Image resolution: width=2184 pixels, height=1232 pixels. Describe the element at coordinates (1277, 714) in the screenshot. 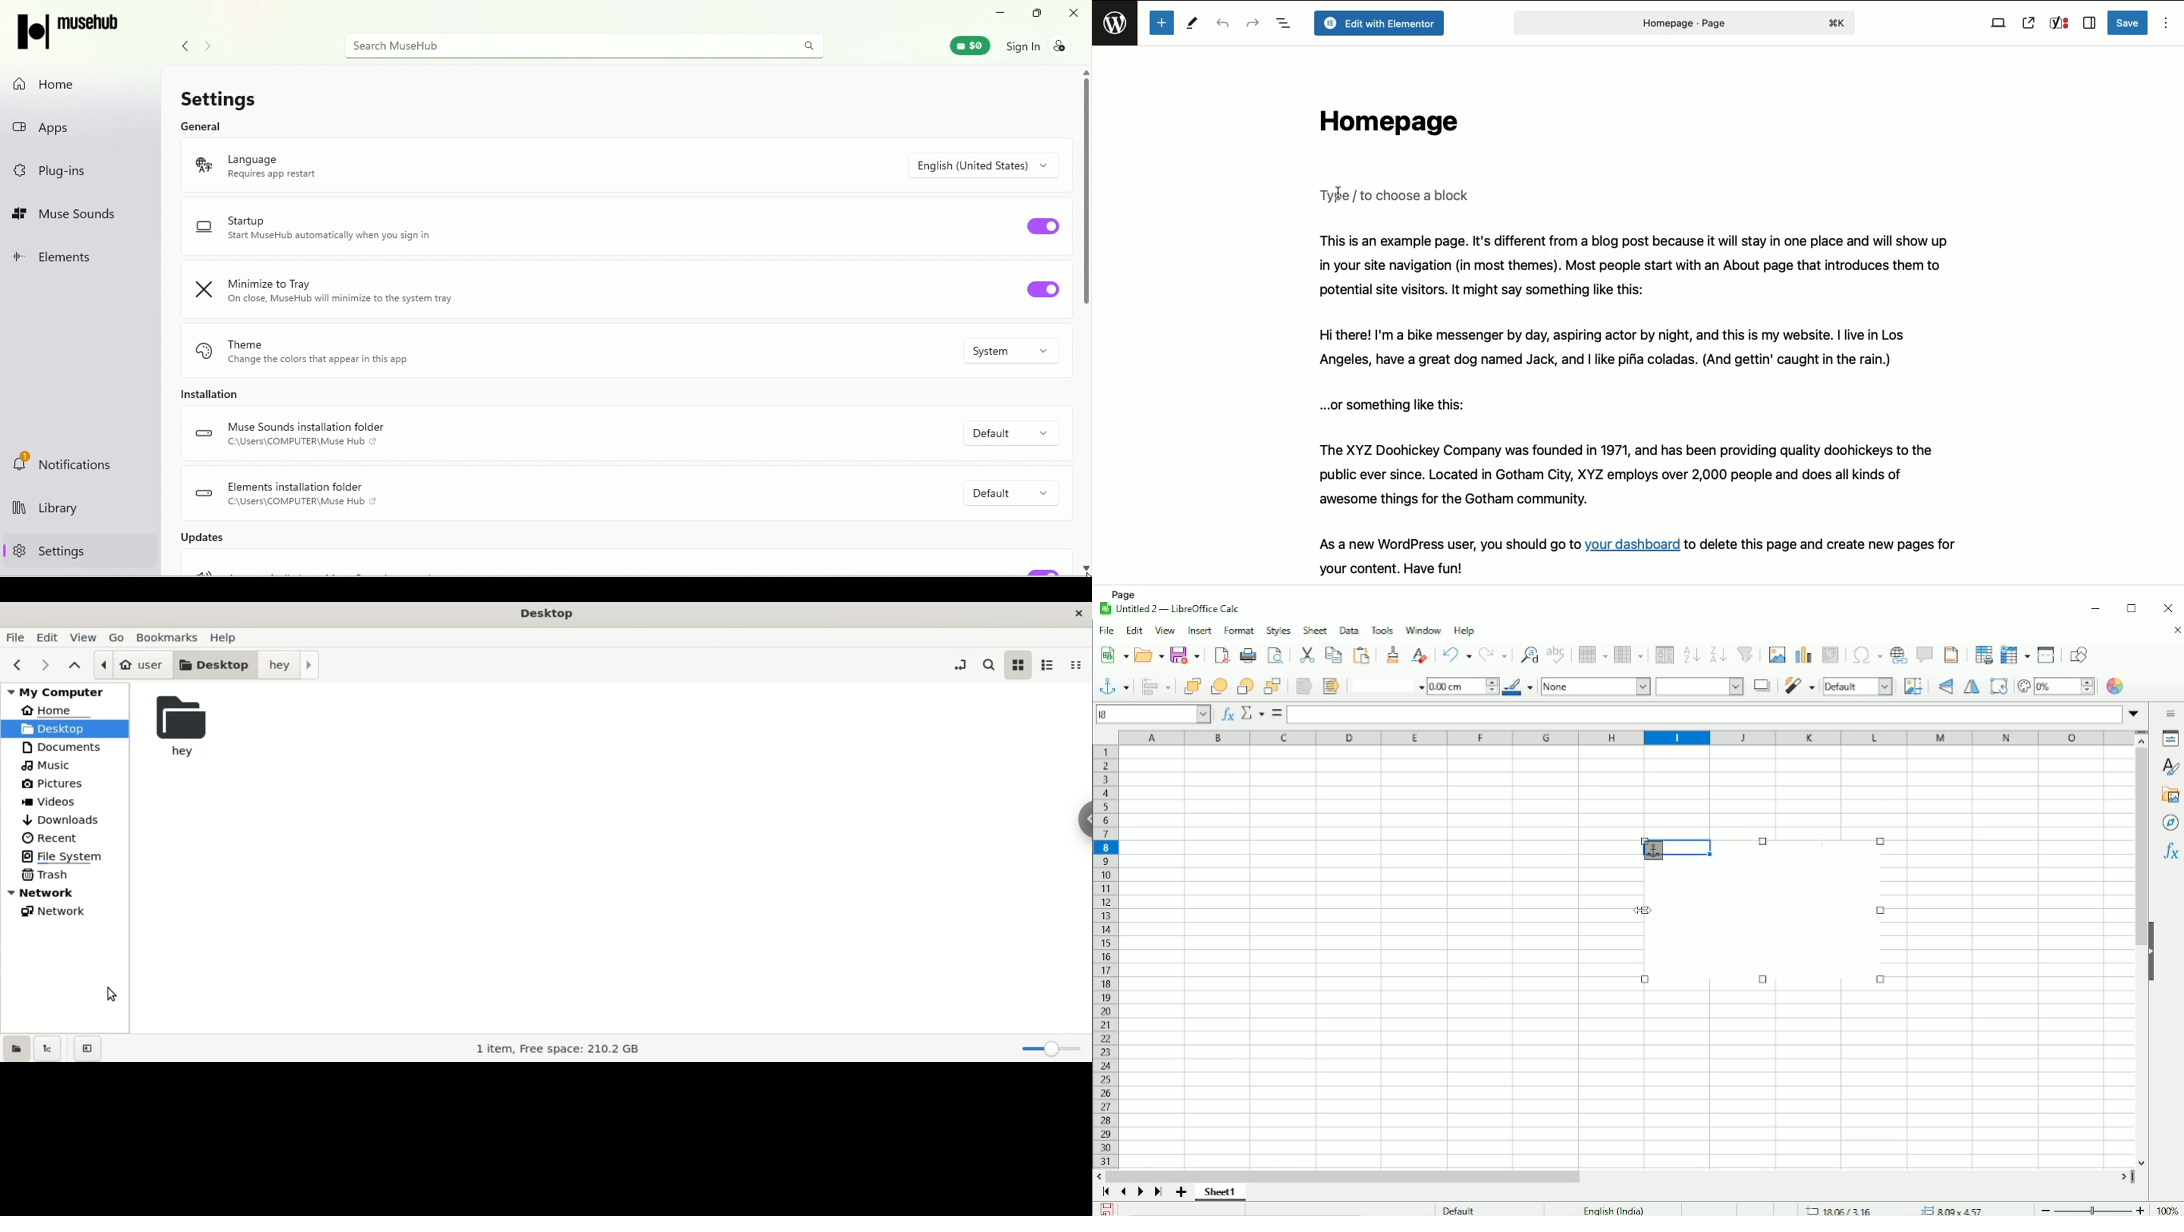

I see `Formula` at that location.